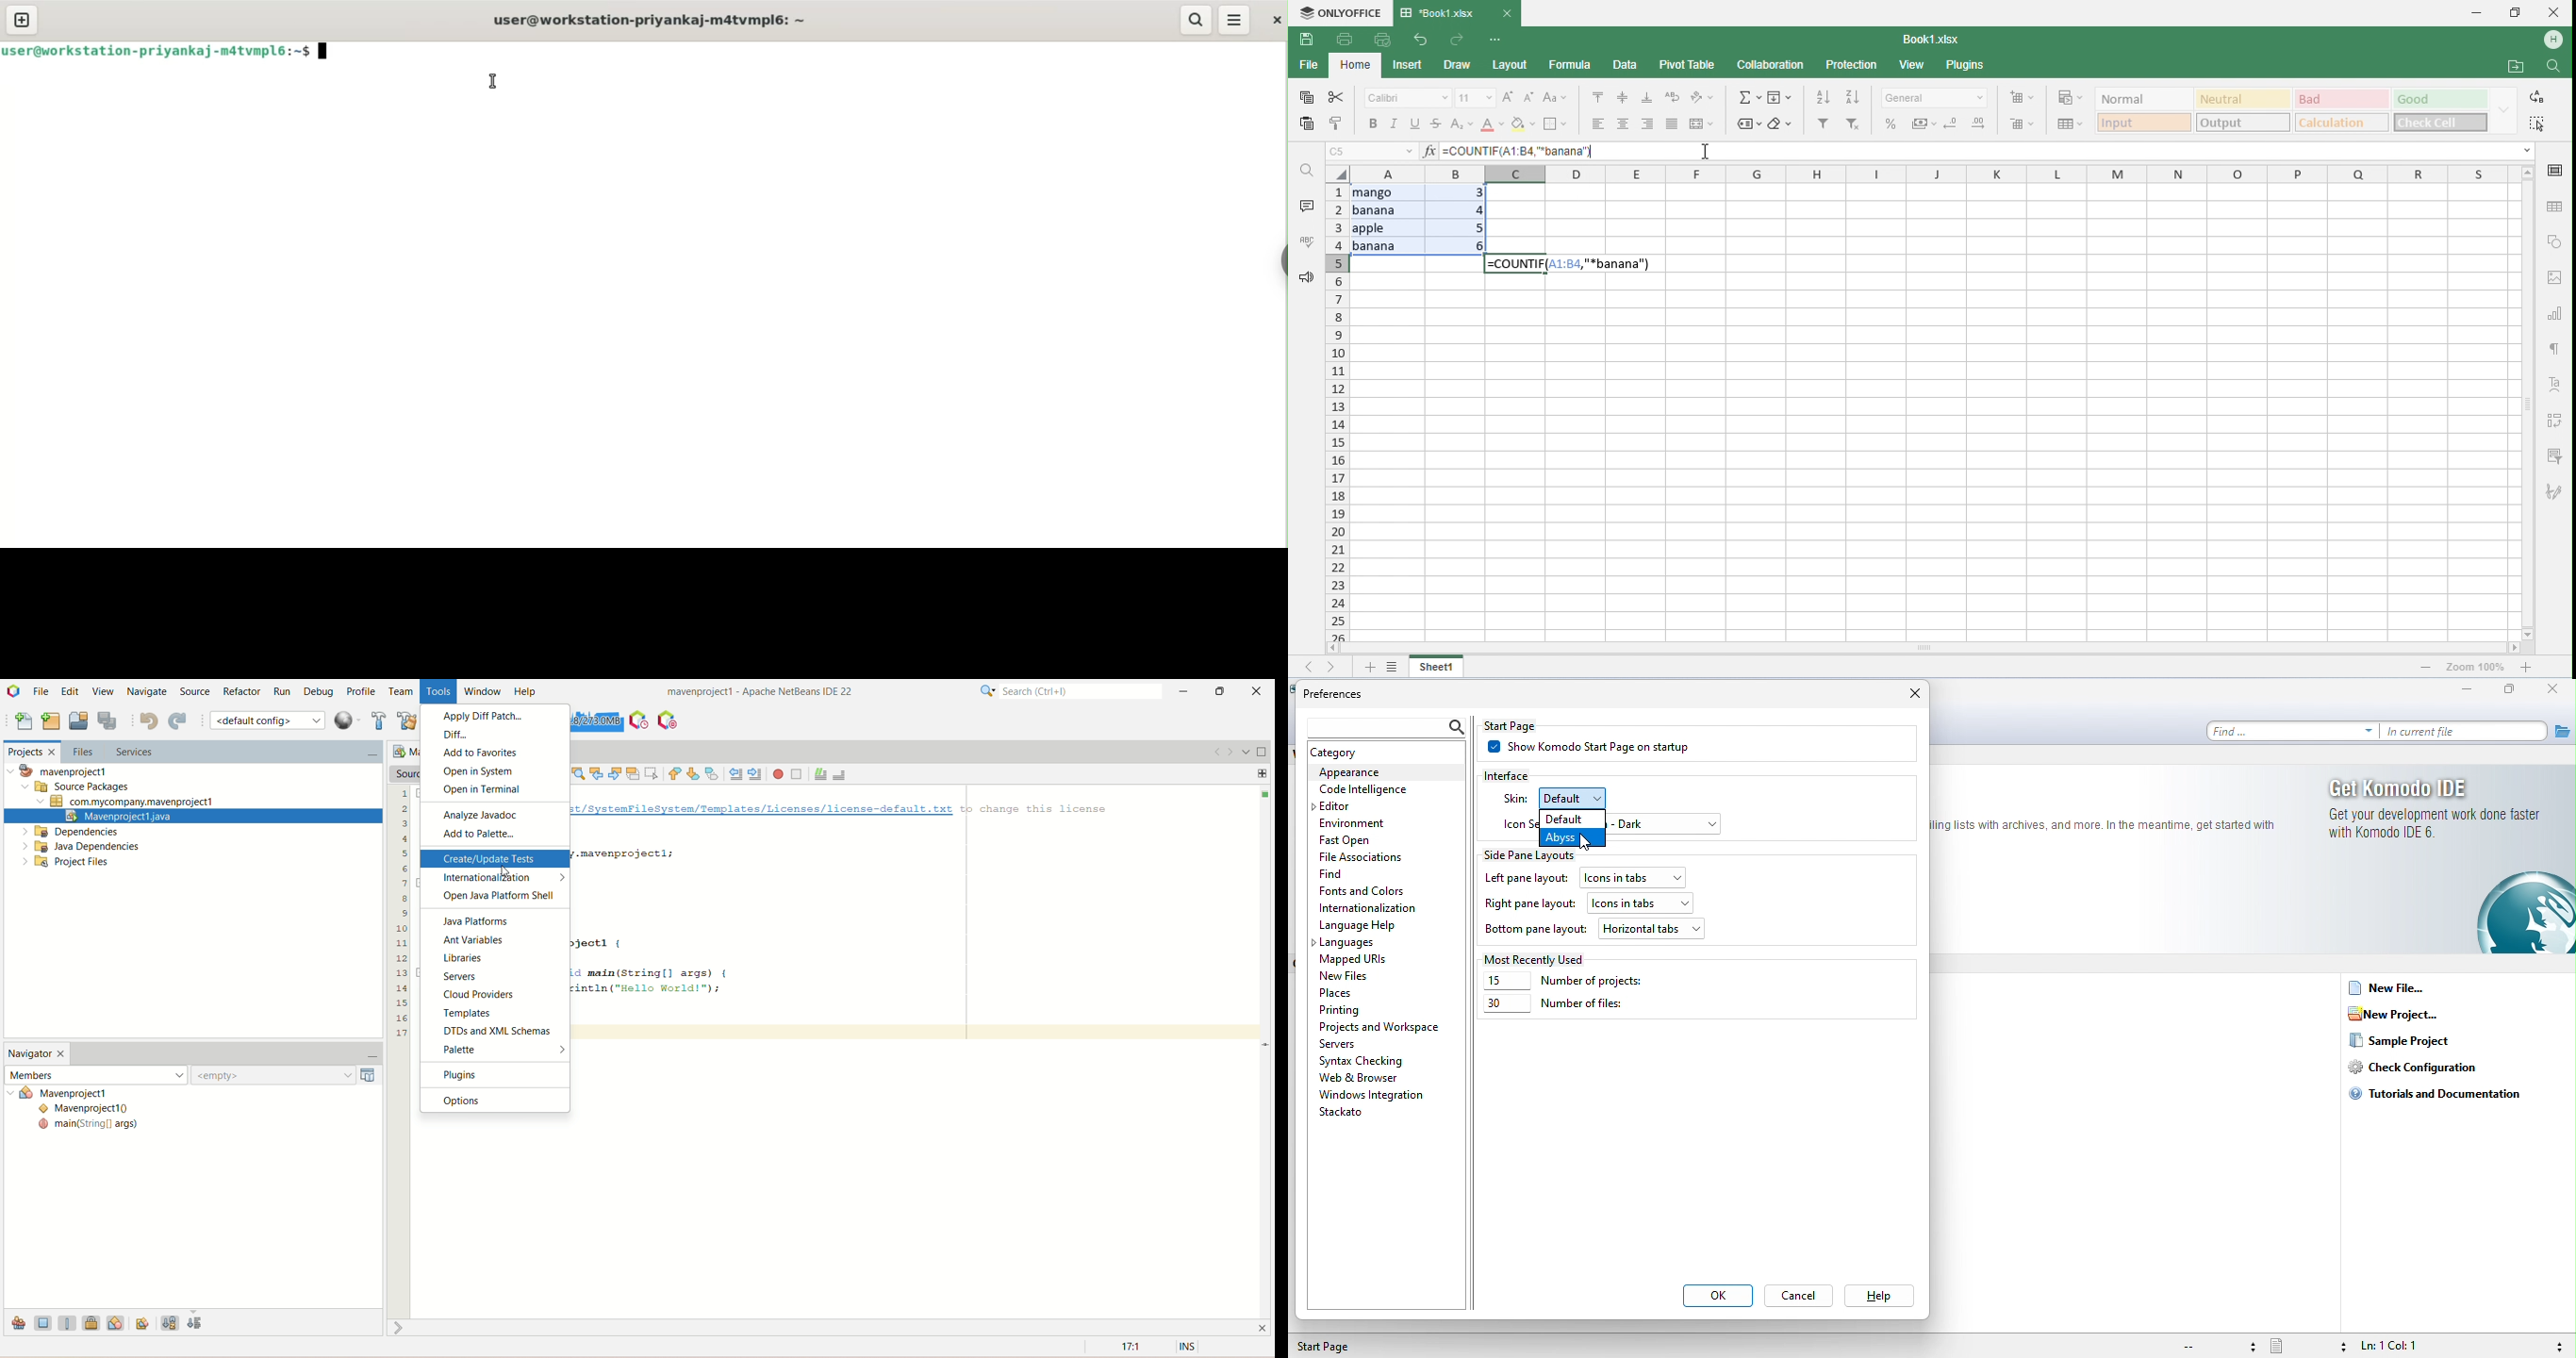  I want to click on 6, so click(1469, 246).